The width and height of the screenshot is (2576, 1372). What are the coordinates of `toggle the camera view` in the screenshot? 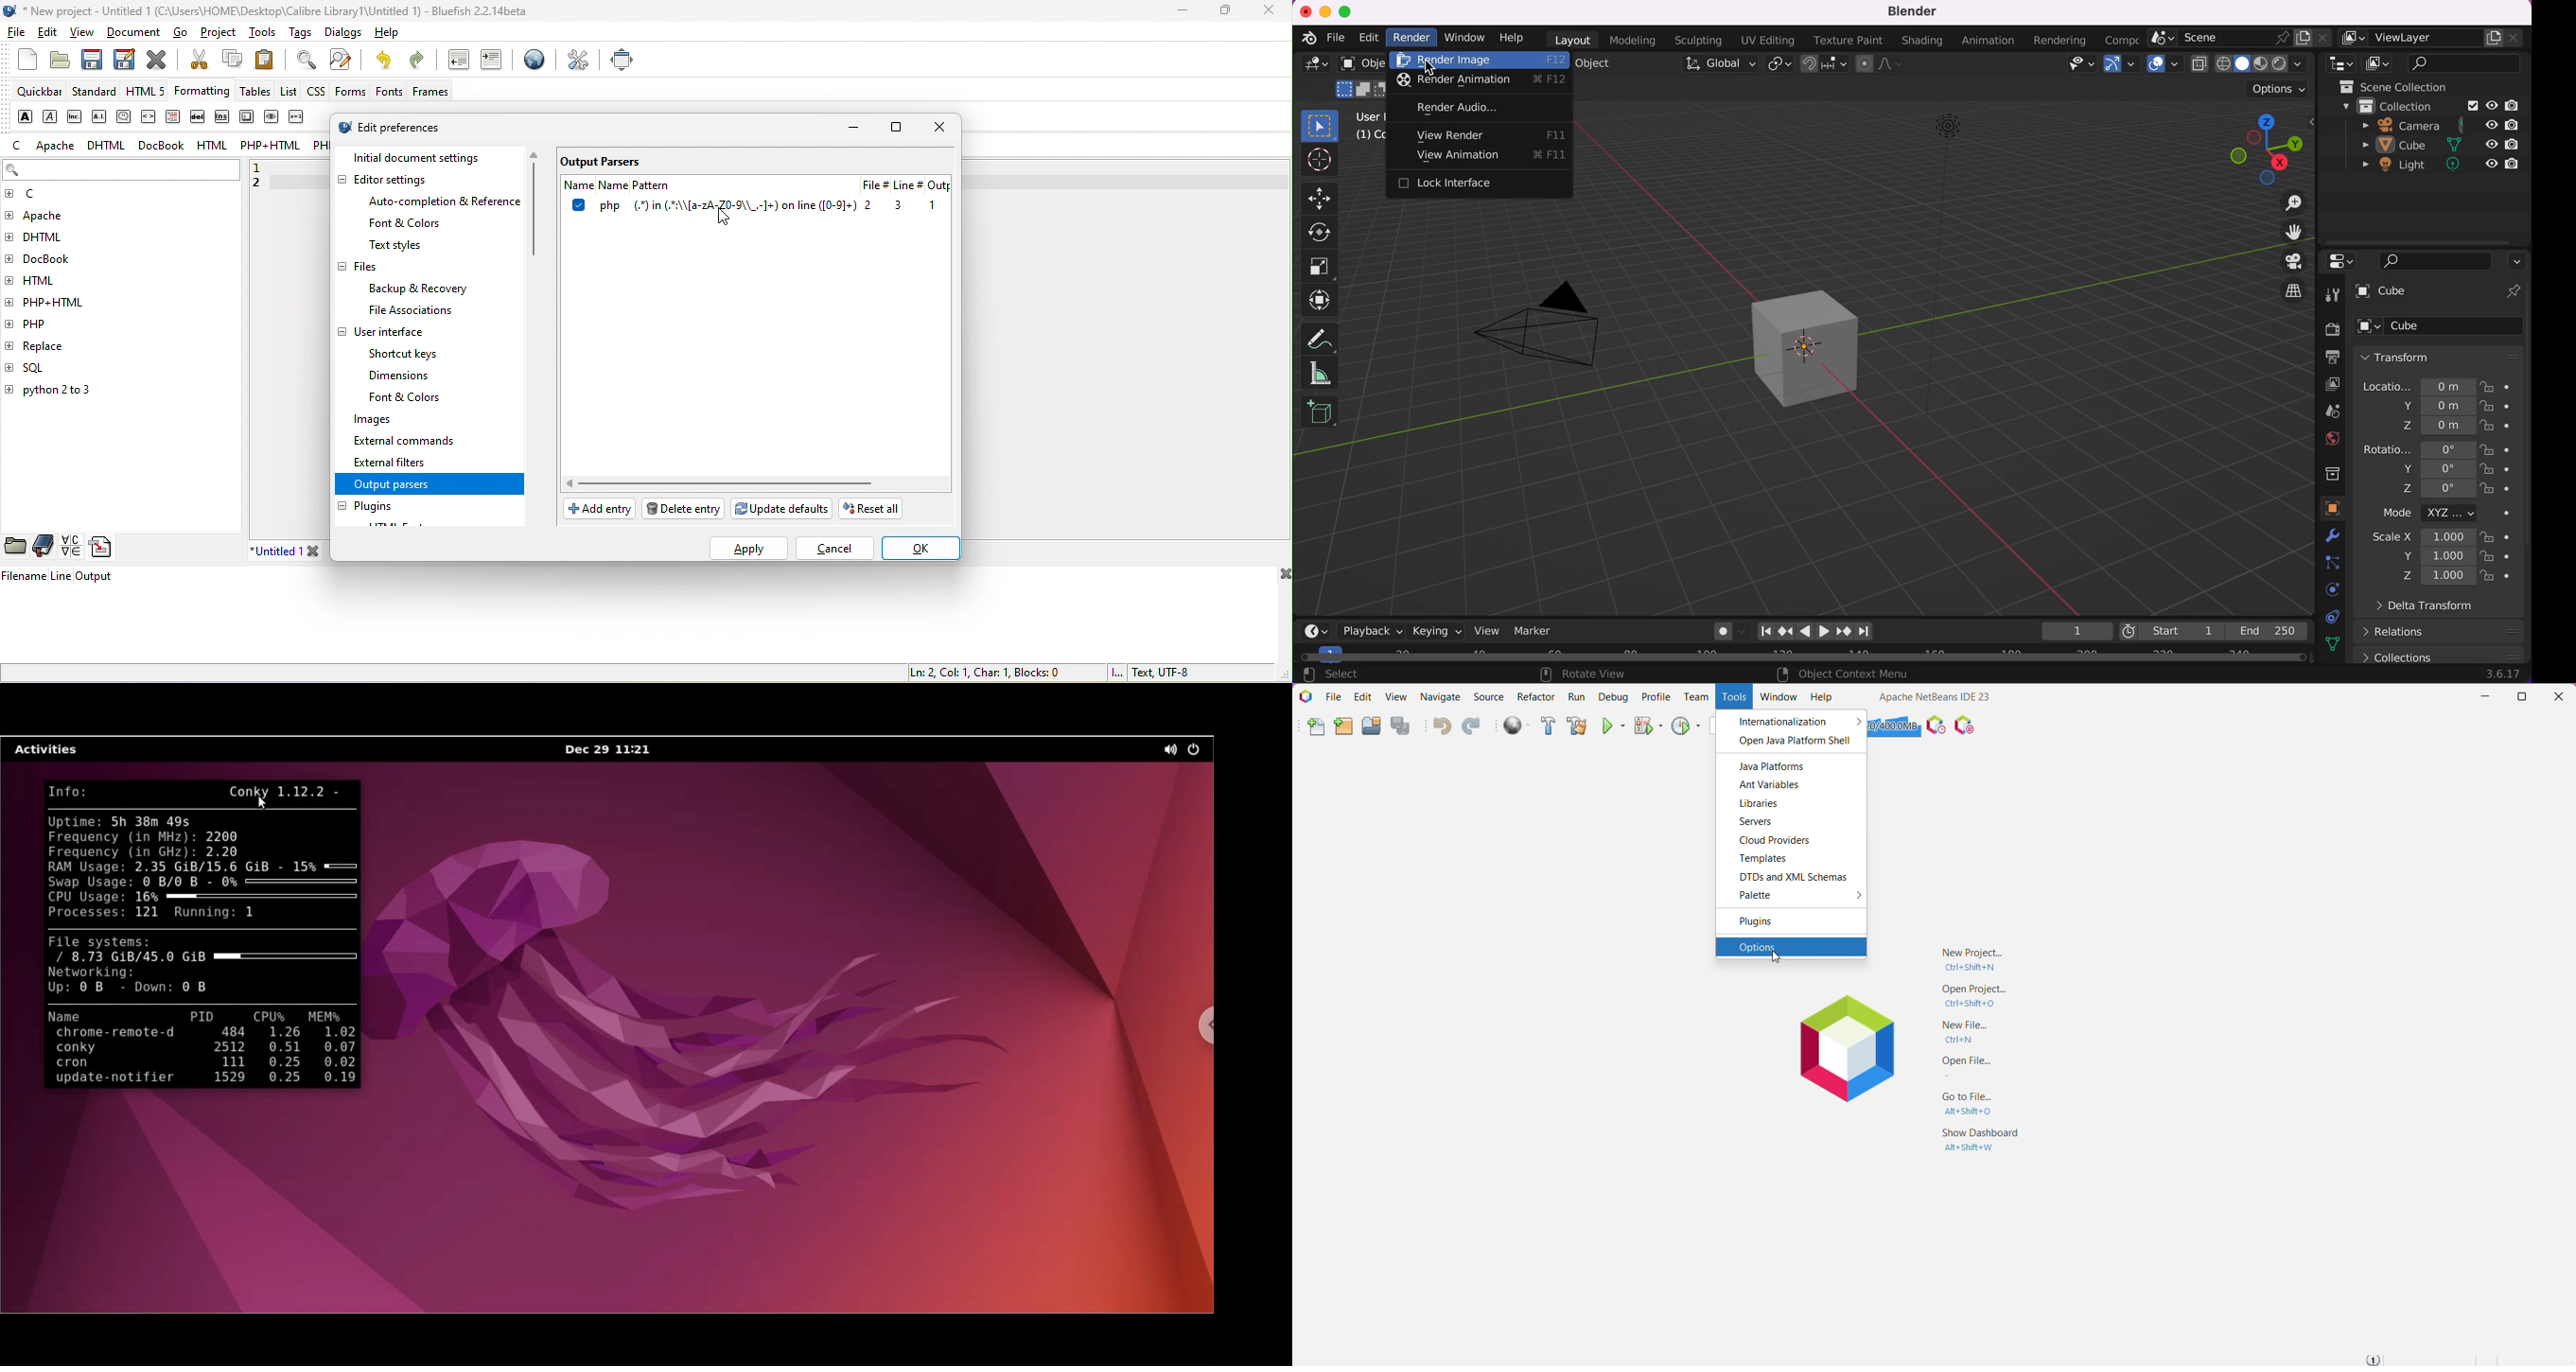 It's located at (2292, 262).